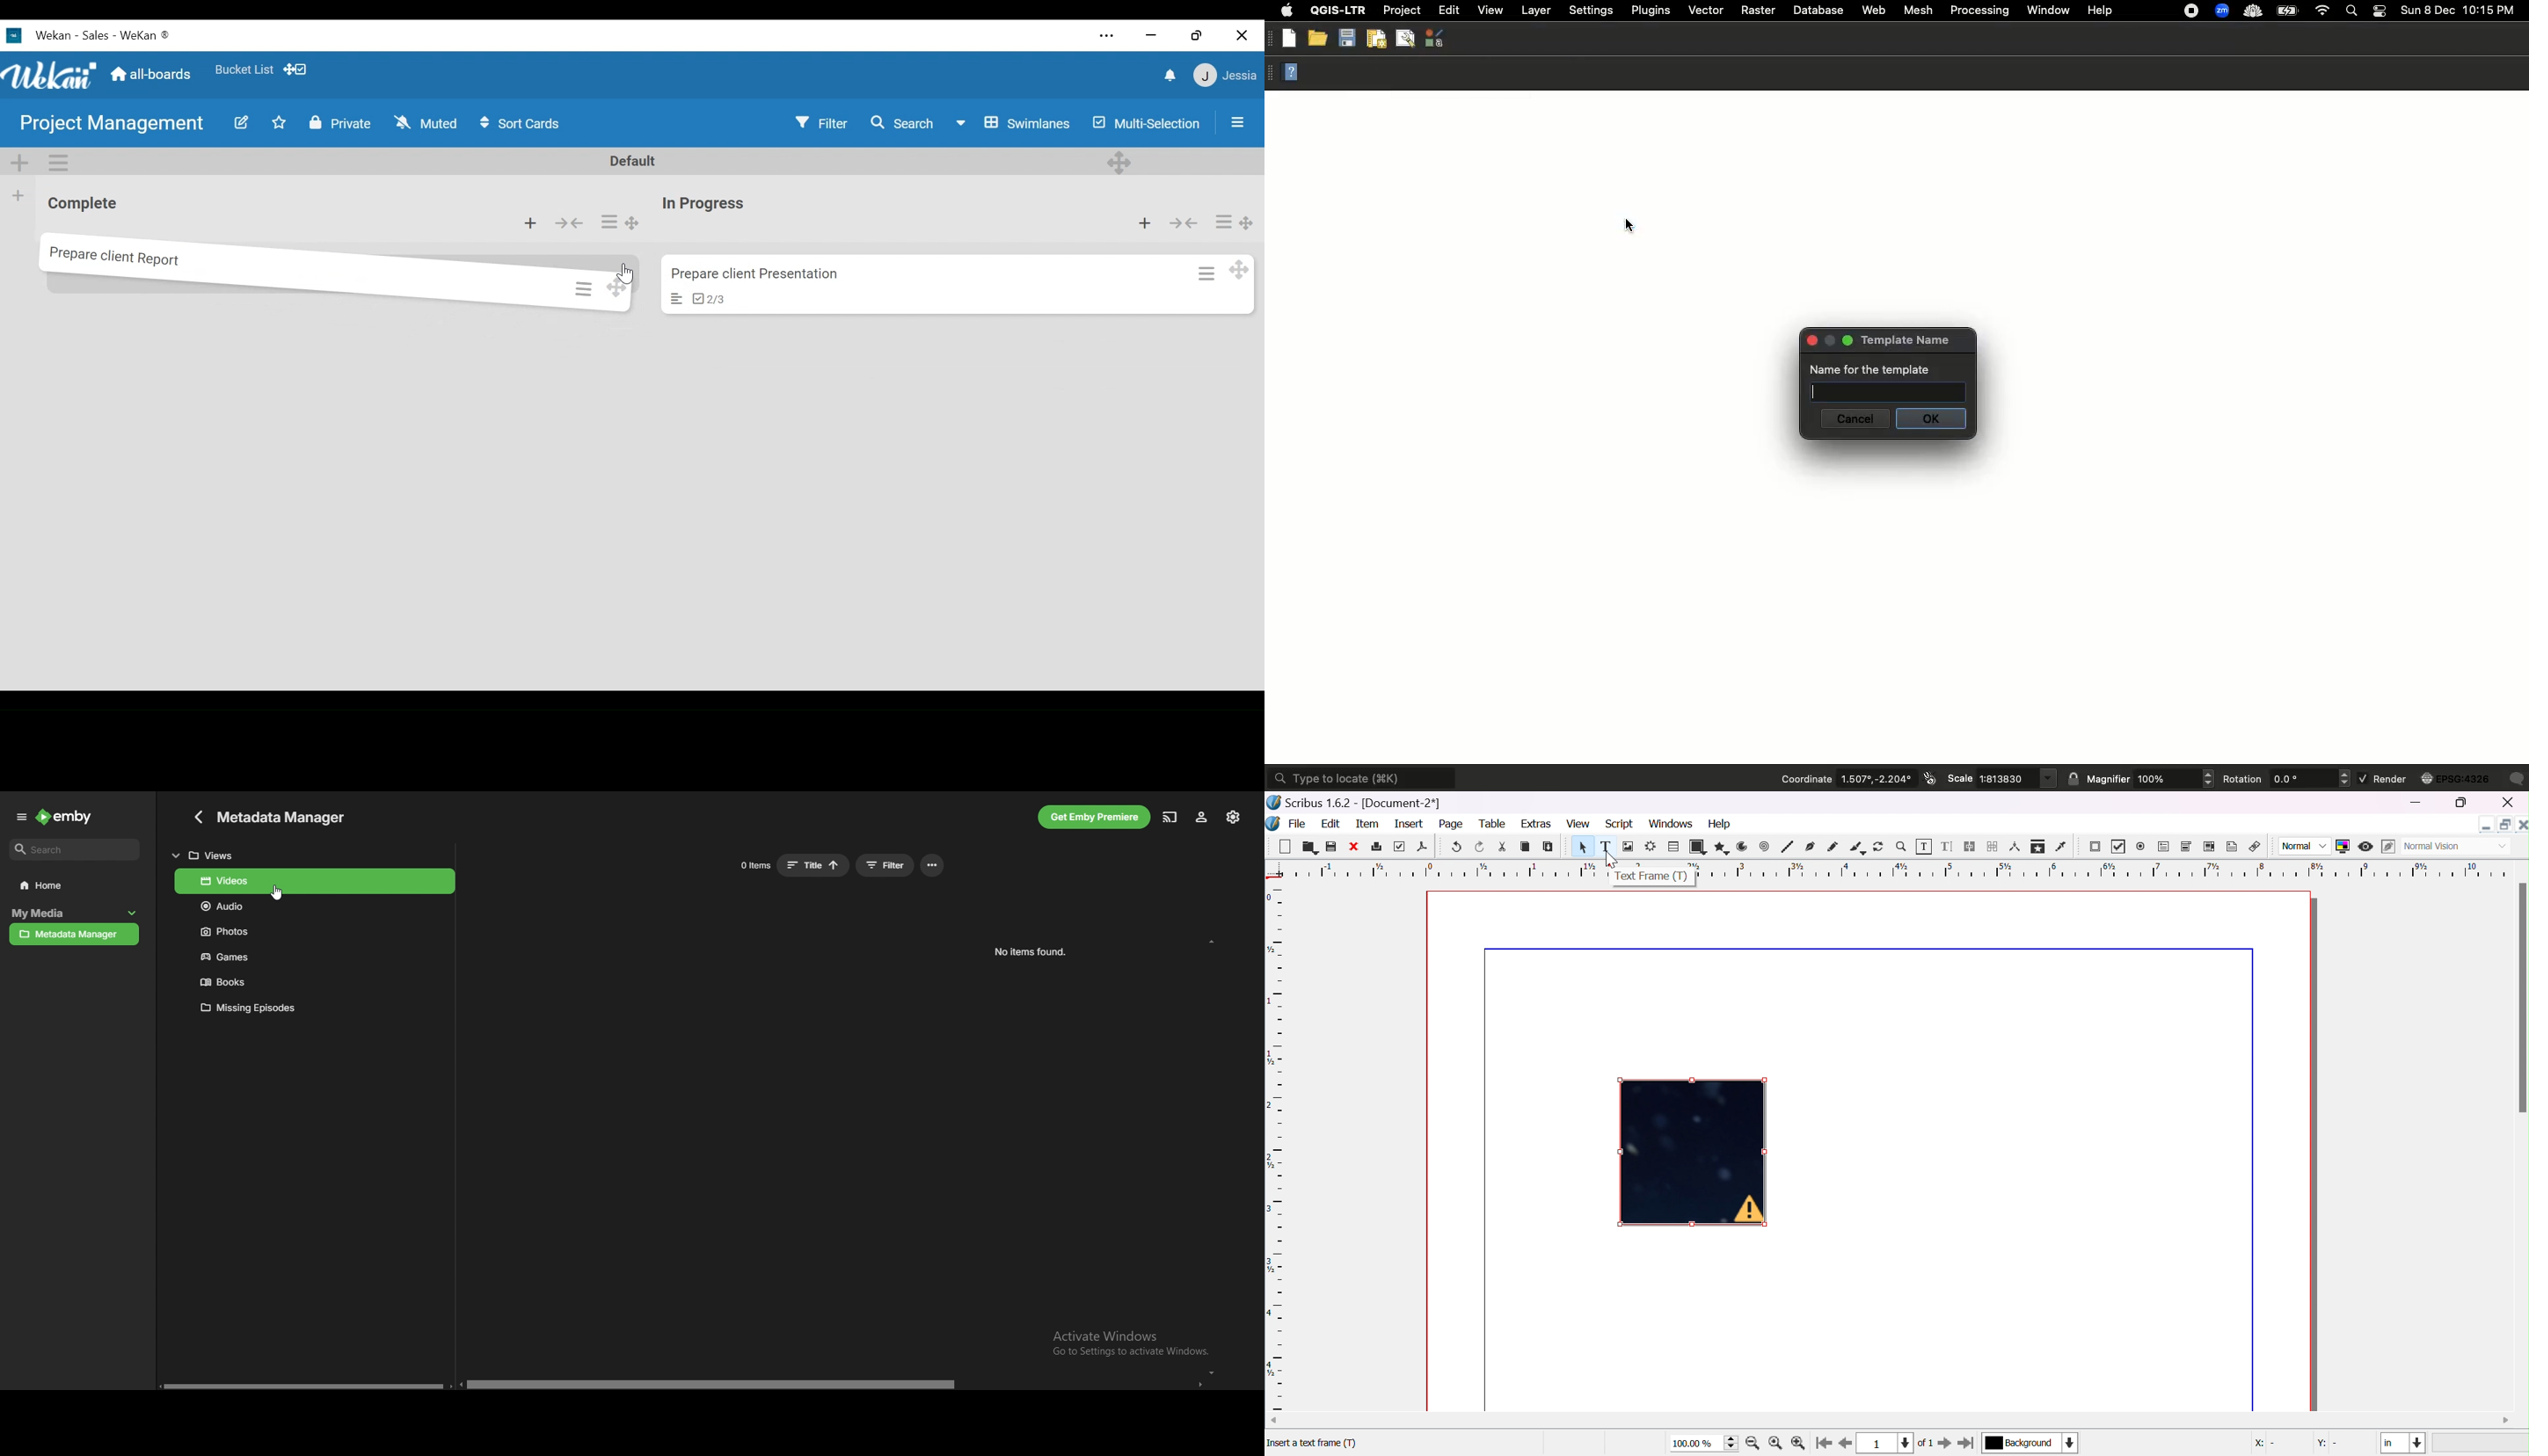  I want to click on select item, so click(1584, 848).